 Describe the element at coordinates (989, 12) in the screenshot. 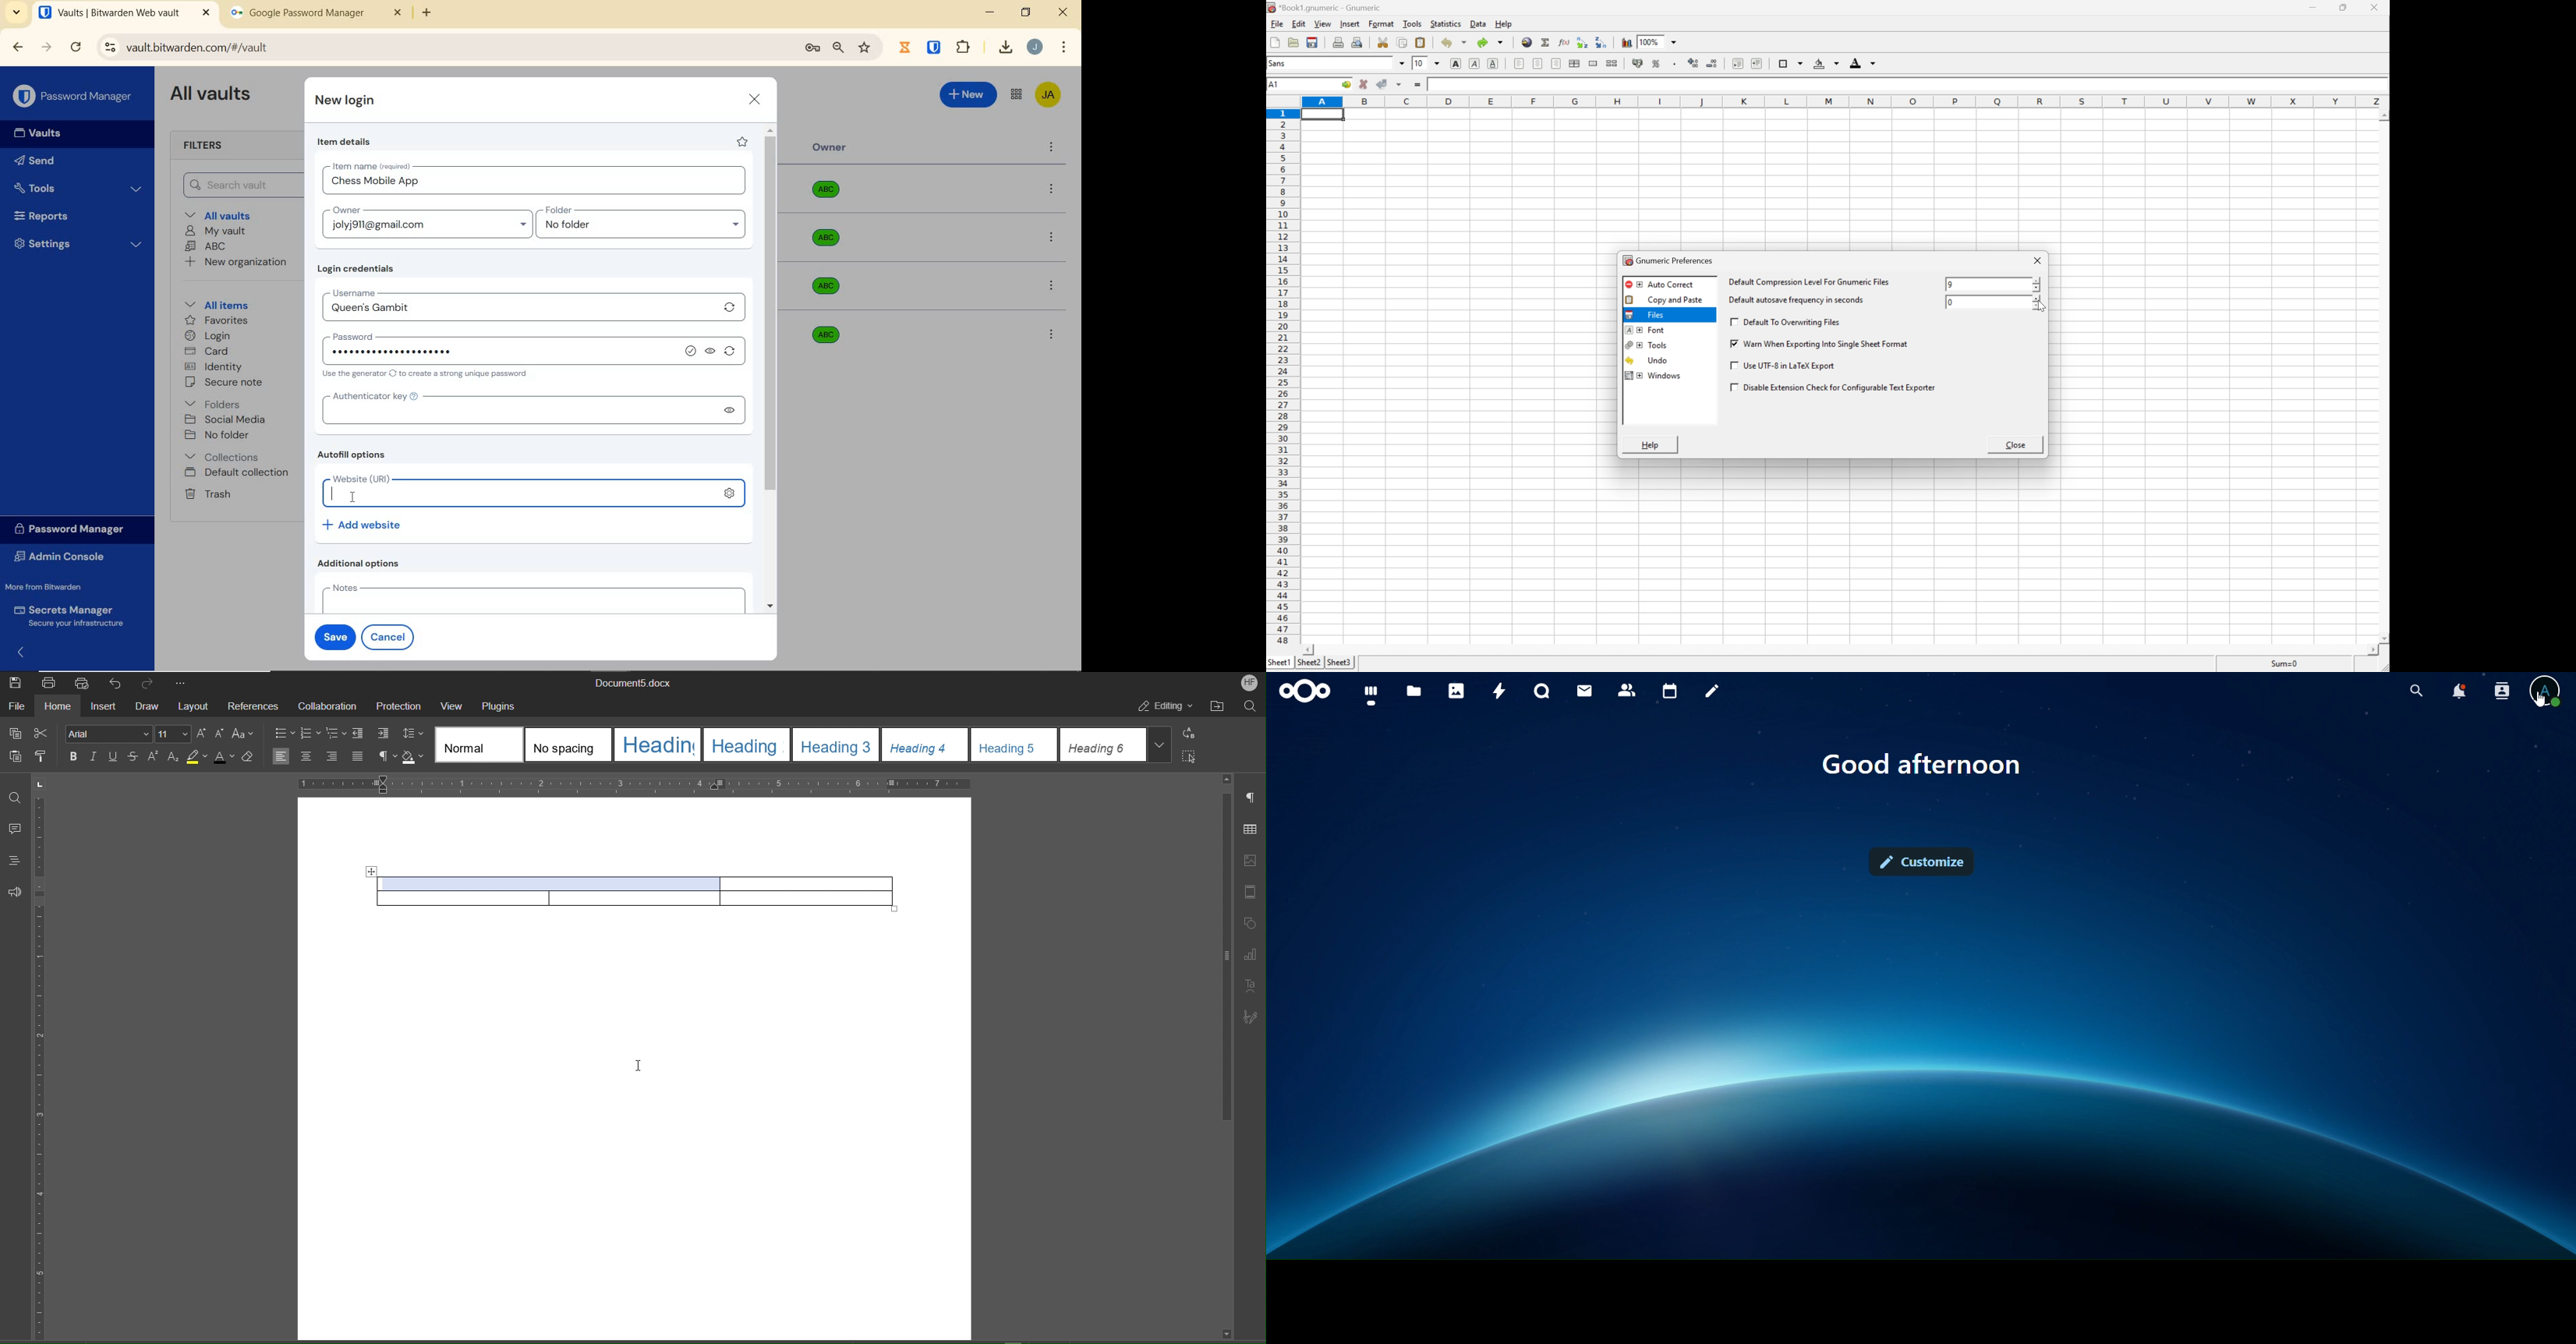

I see `minimize` at that location.